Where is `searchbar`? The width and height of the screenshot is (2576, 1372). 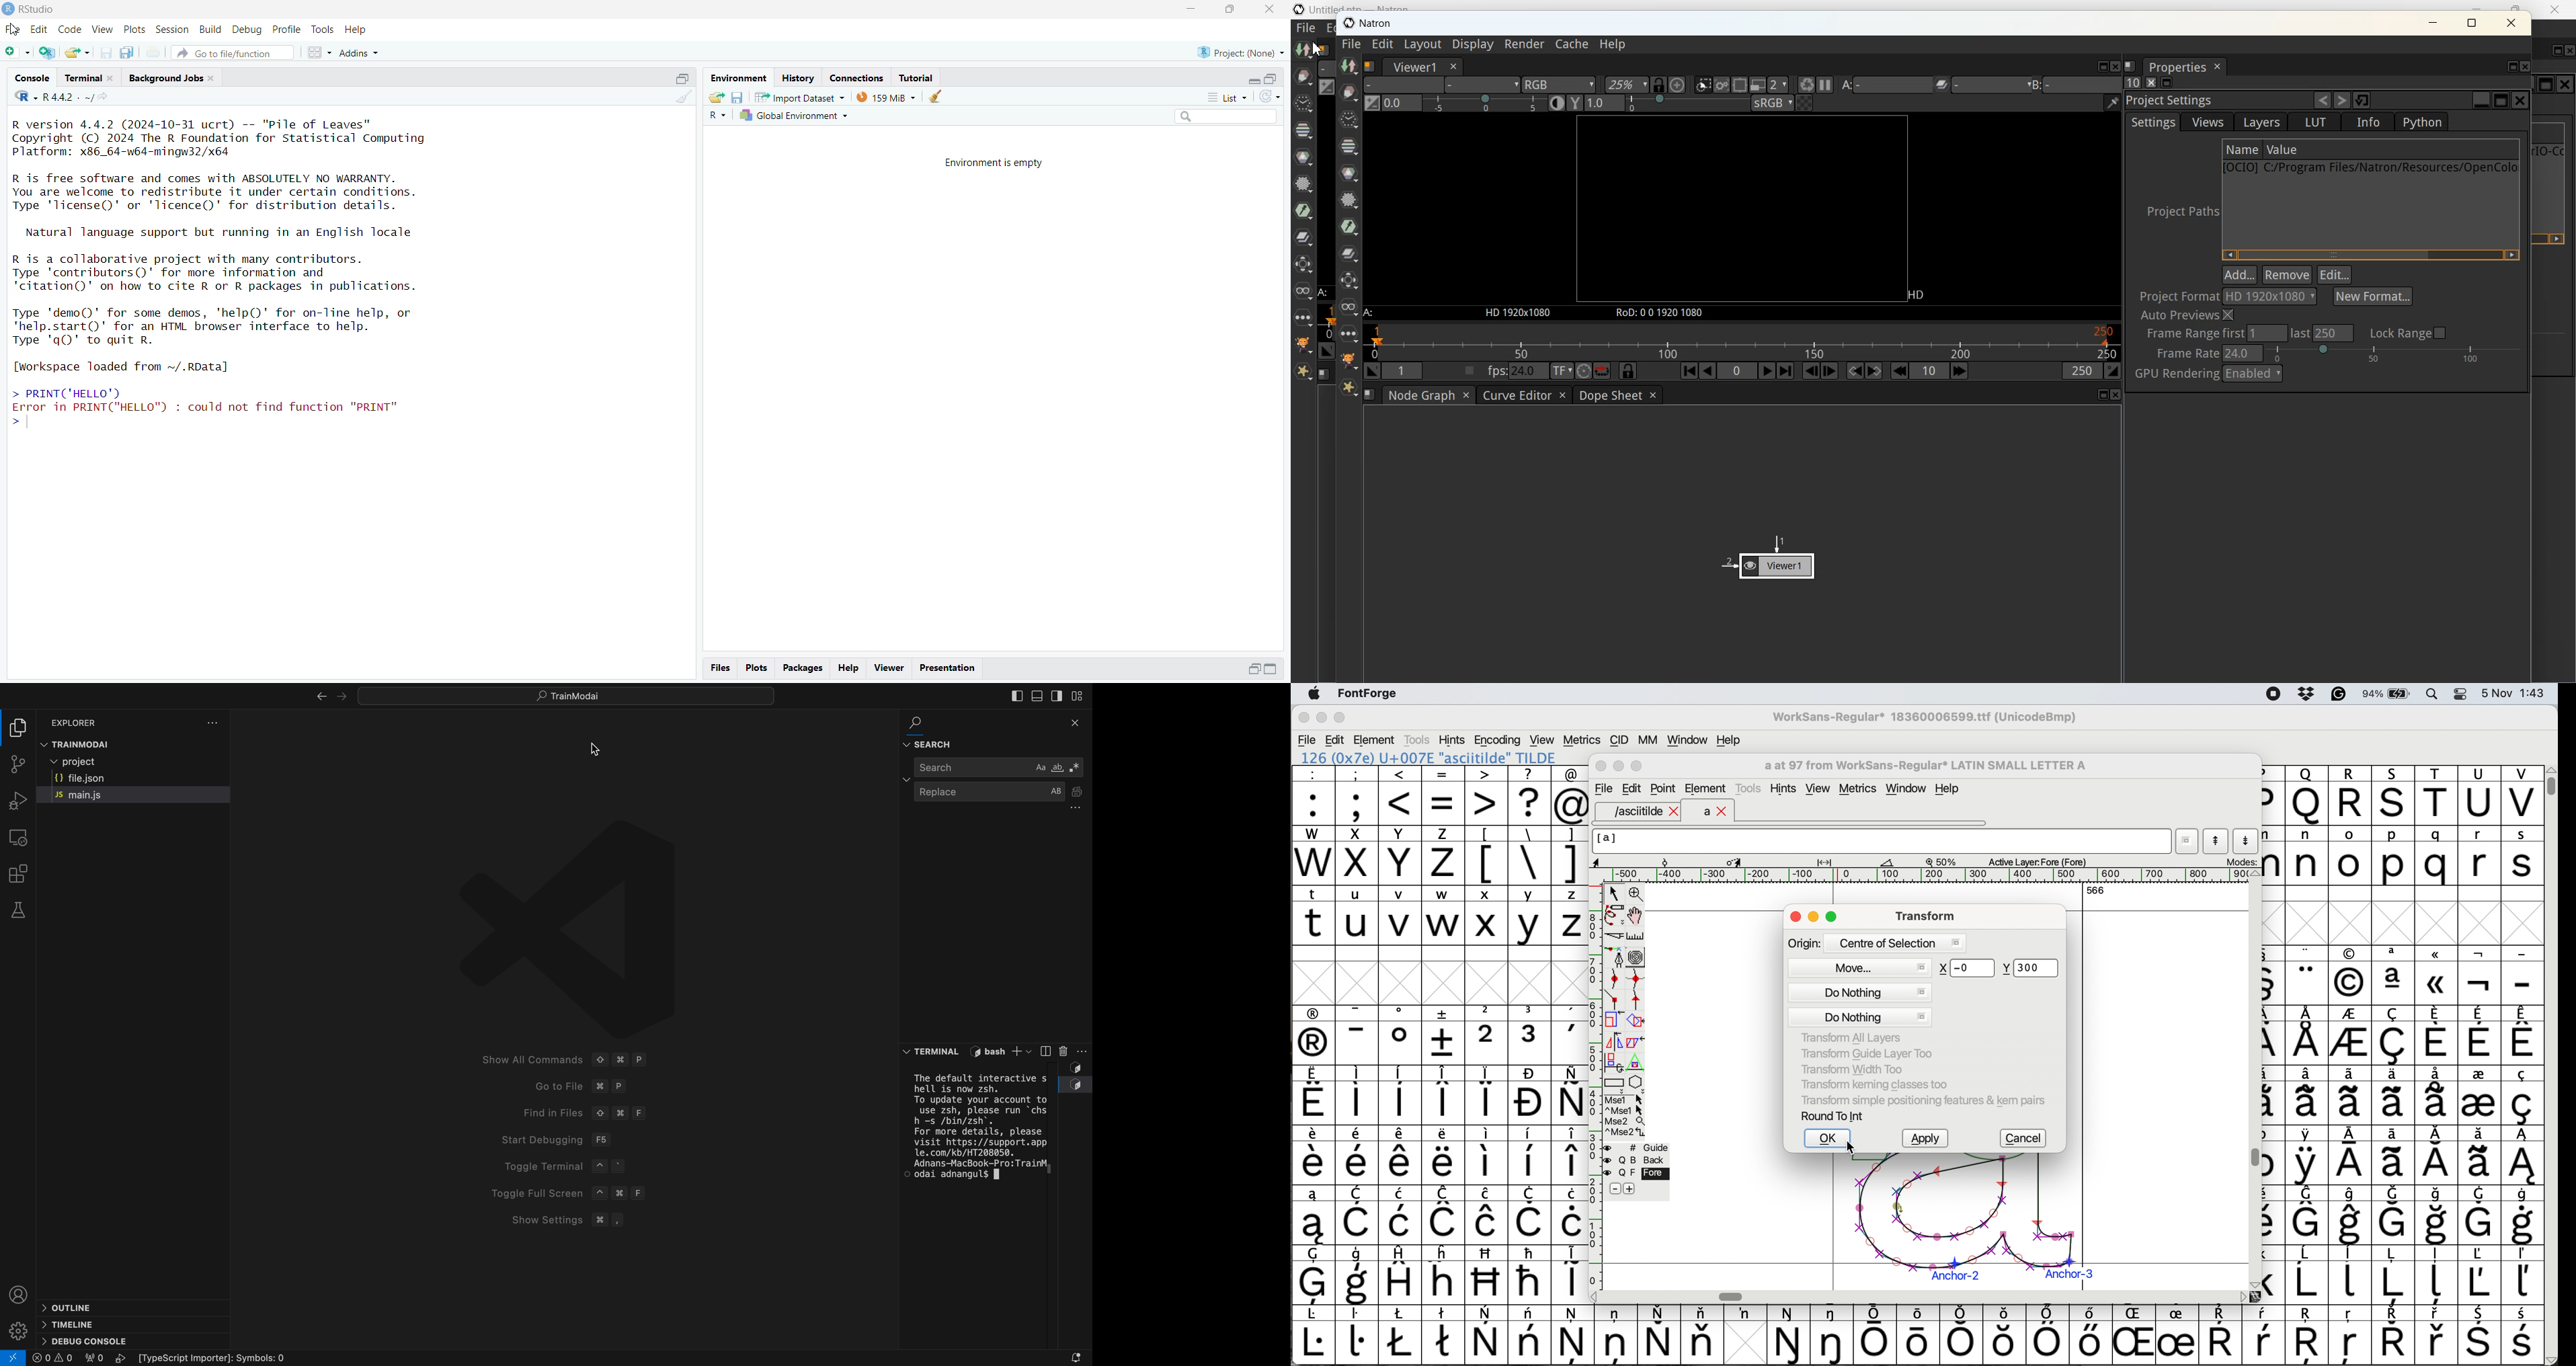
searchbar is located at coordinates (572, 697).